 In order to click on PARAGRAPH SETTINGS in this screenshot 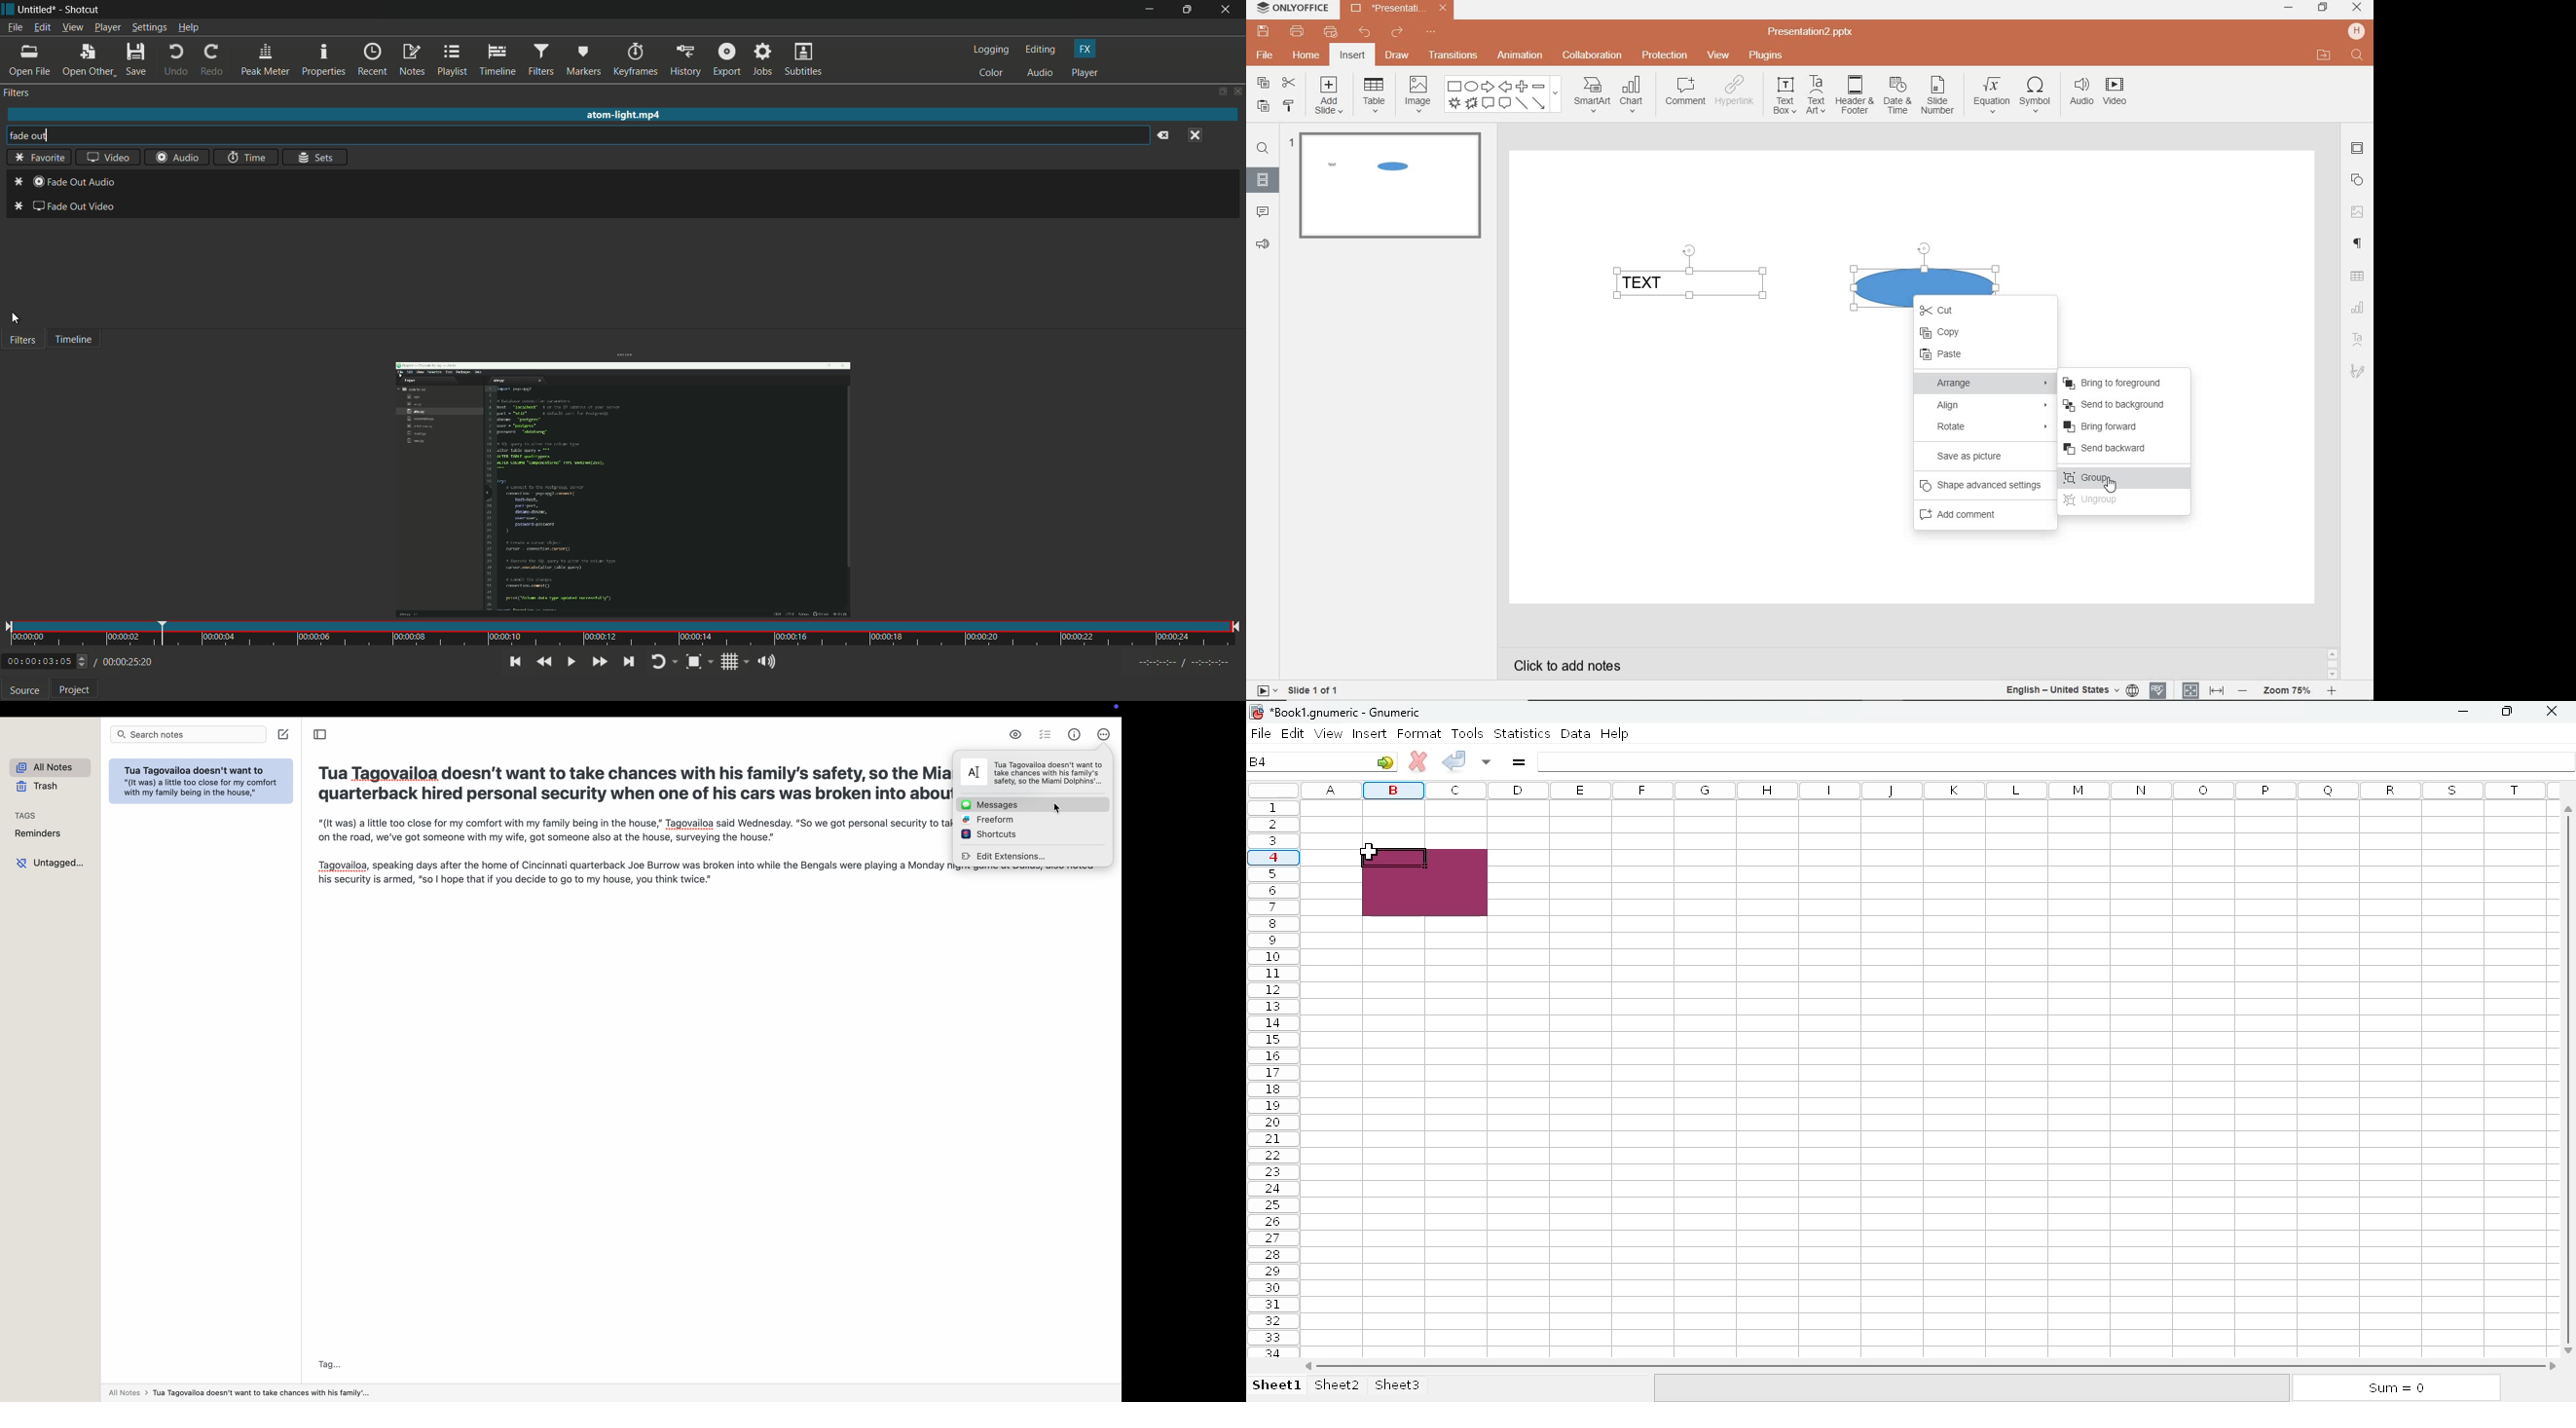, I will do `click(2359, 245)`.